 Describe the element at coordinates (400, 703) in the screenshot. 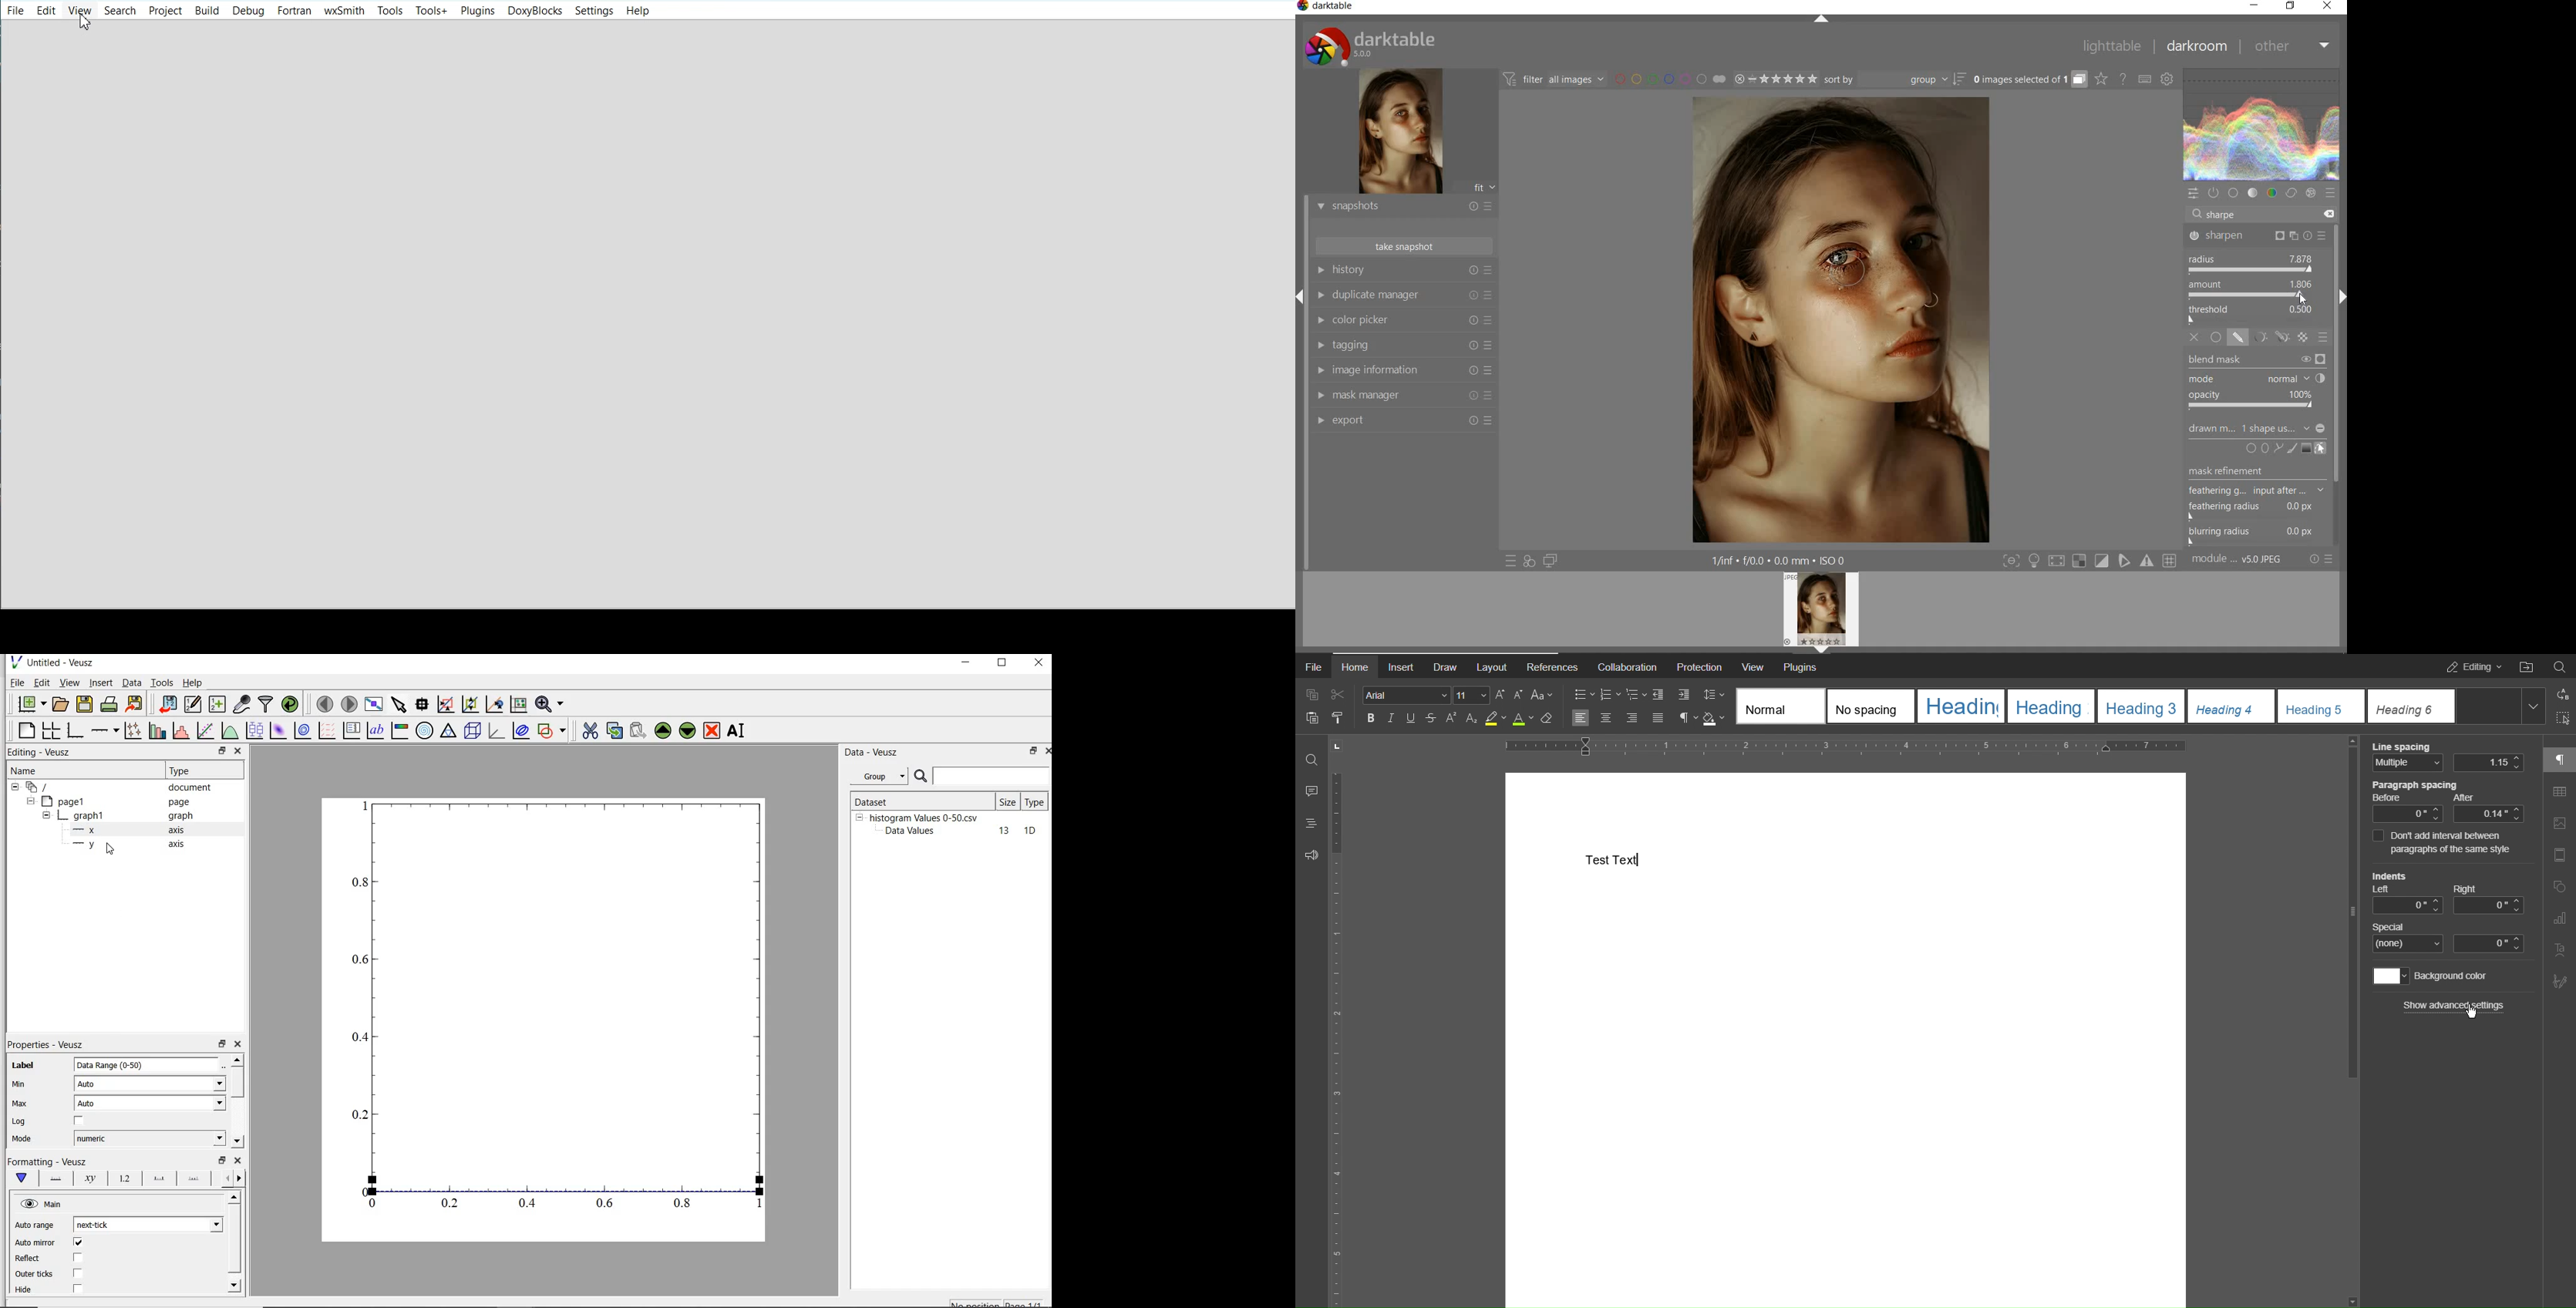

I see `select items from the graph scroll` at that location.